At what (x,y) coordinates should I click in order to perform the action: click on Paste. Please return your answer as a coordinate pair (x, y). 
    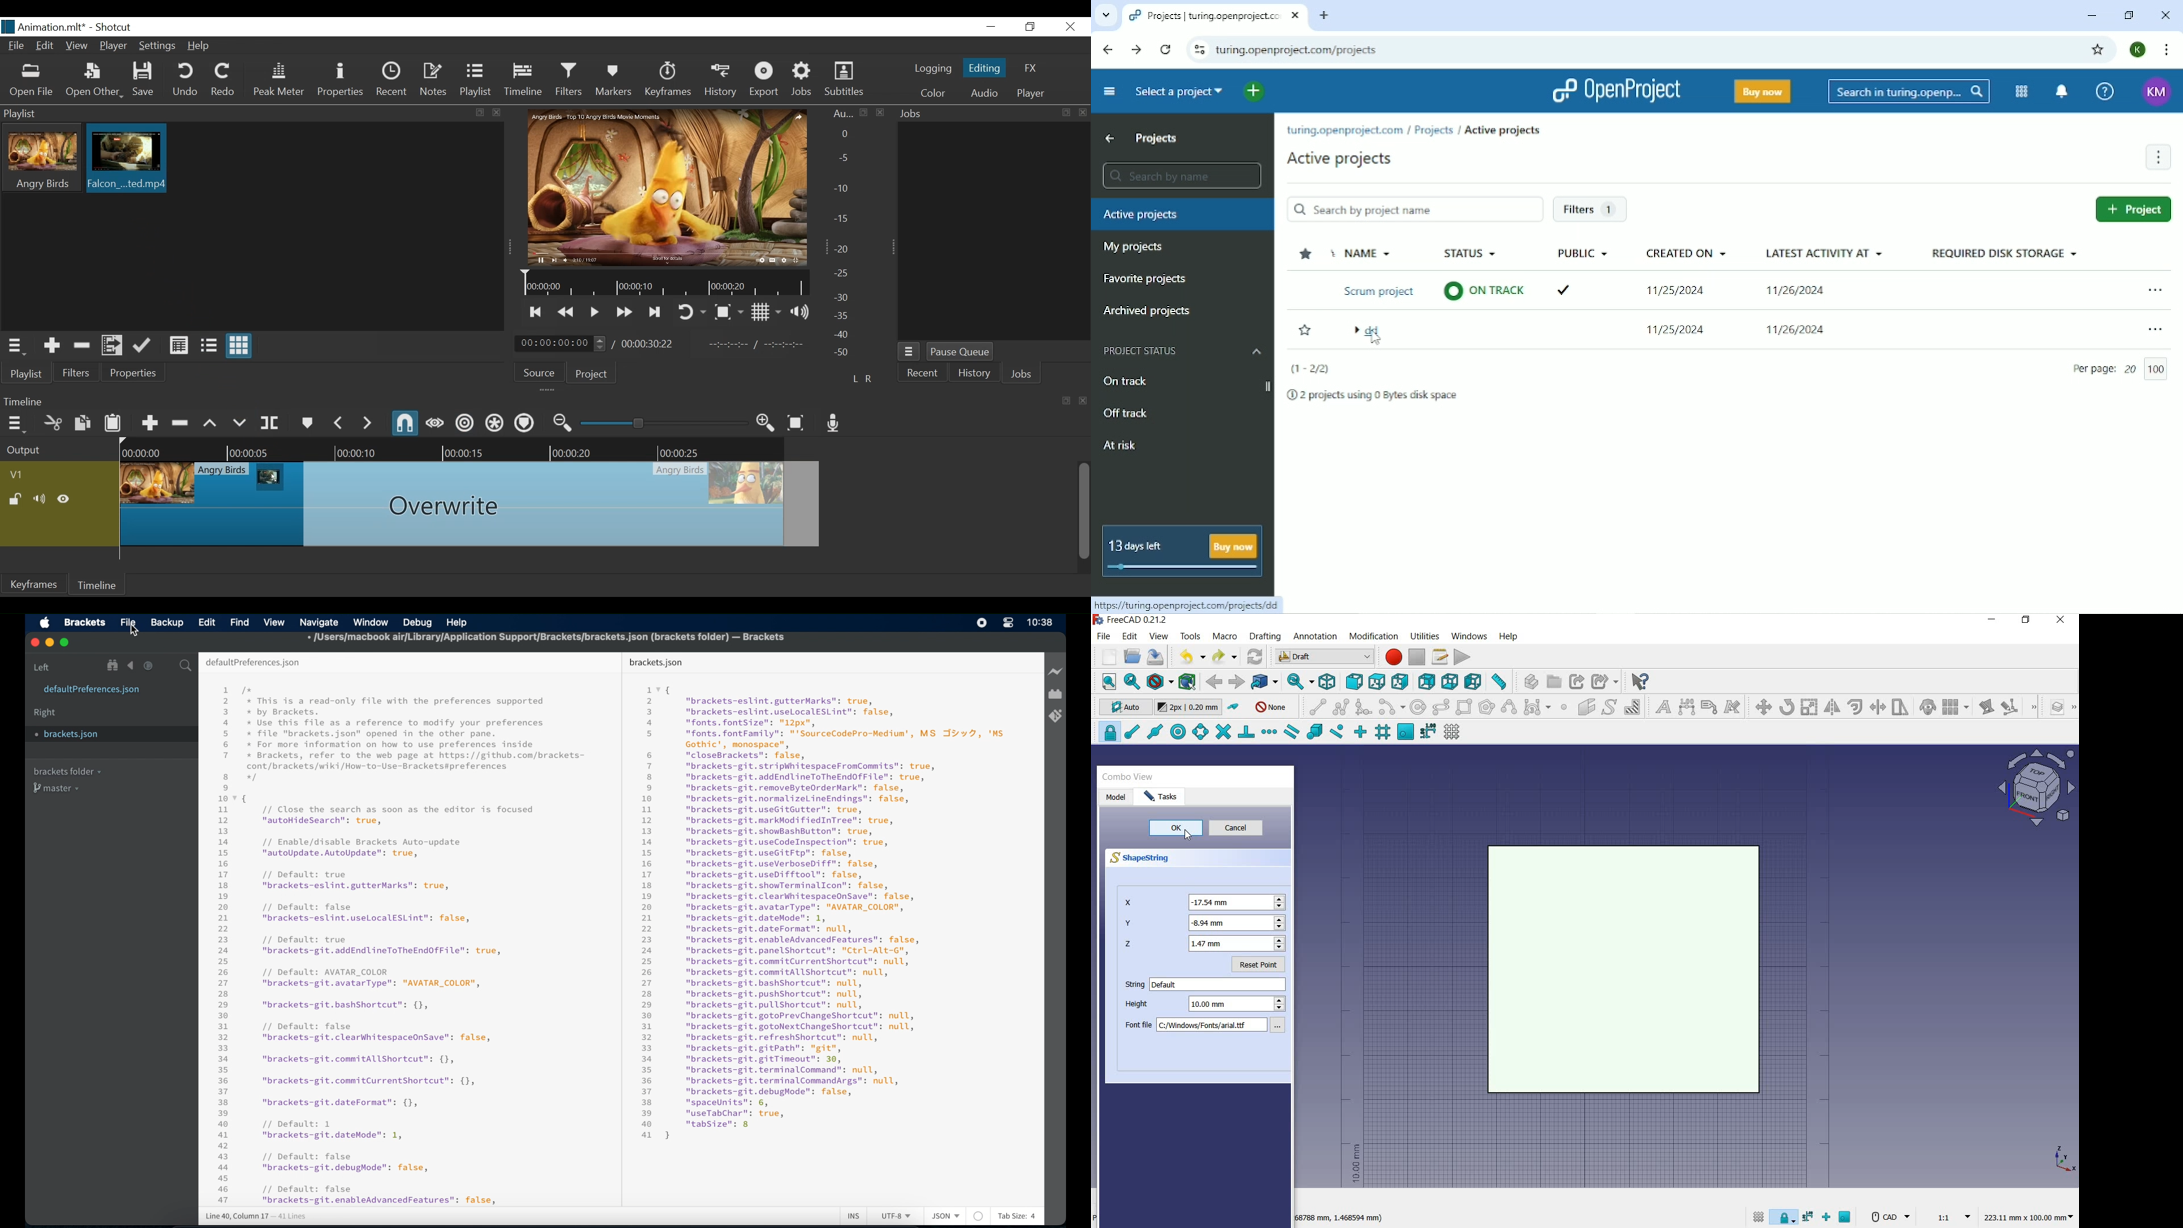
    Looking at the image, I should click on (113, 421).